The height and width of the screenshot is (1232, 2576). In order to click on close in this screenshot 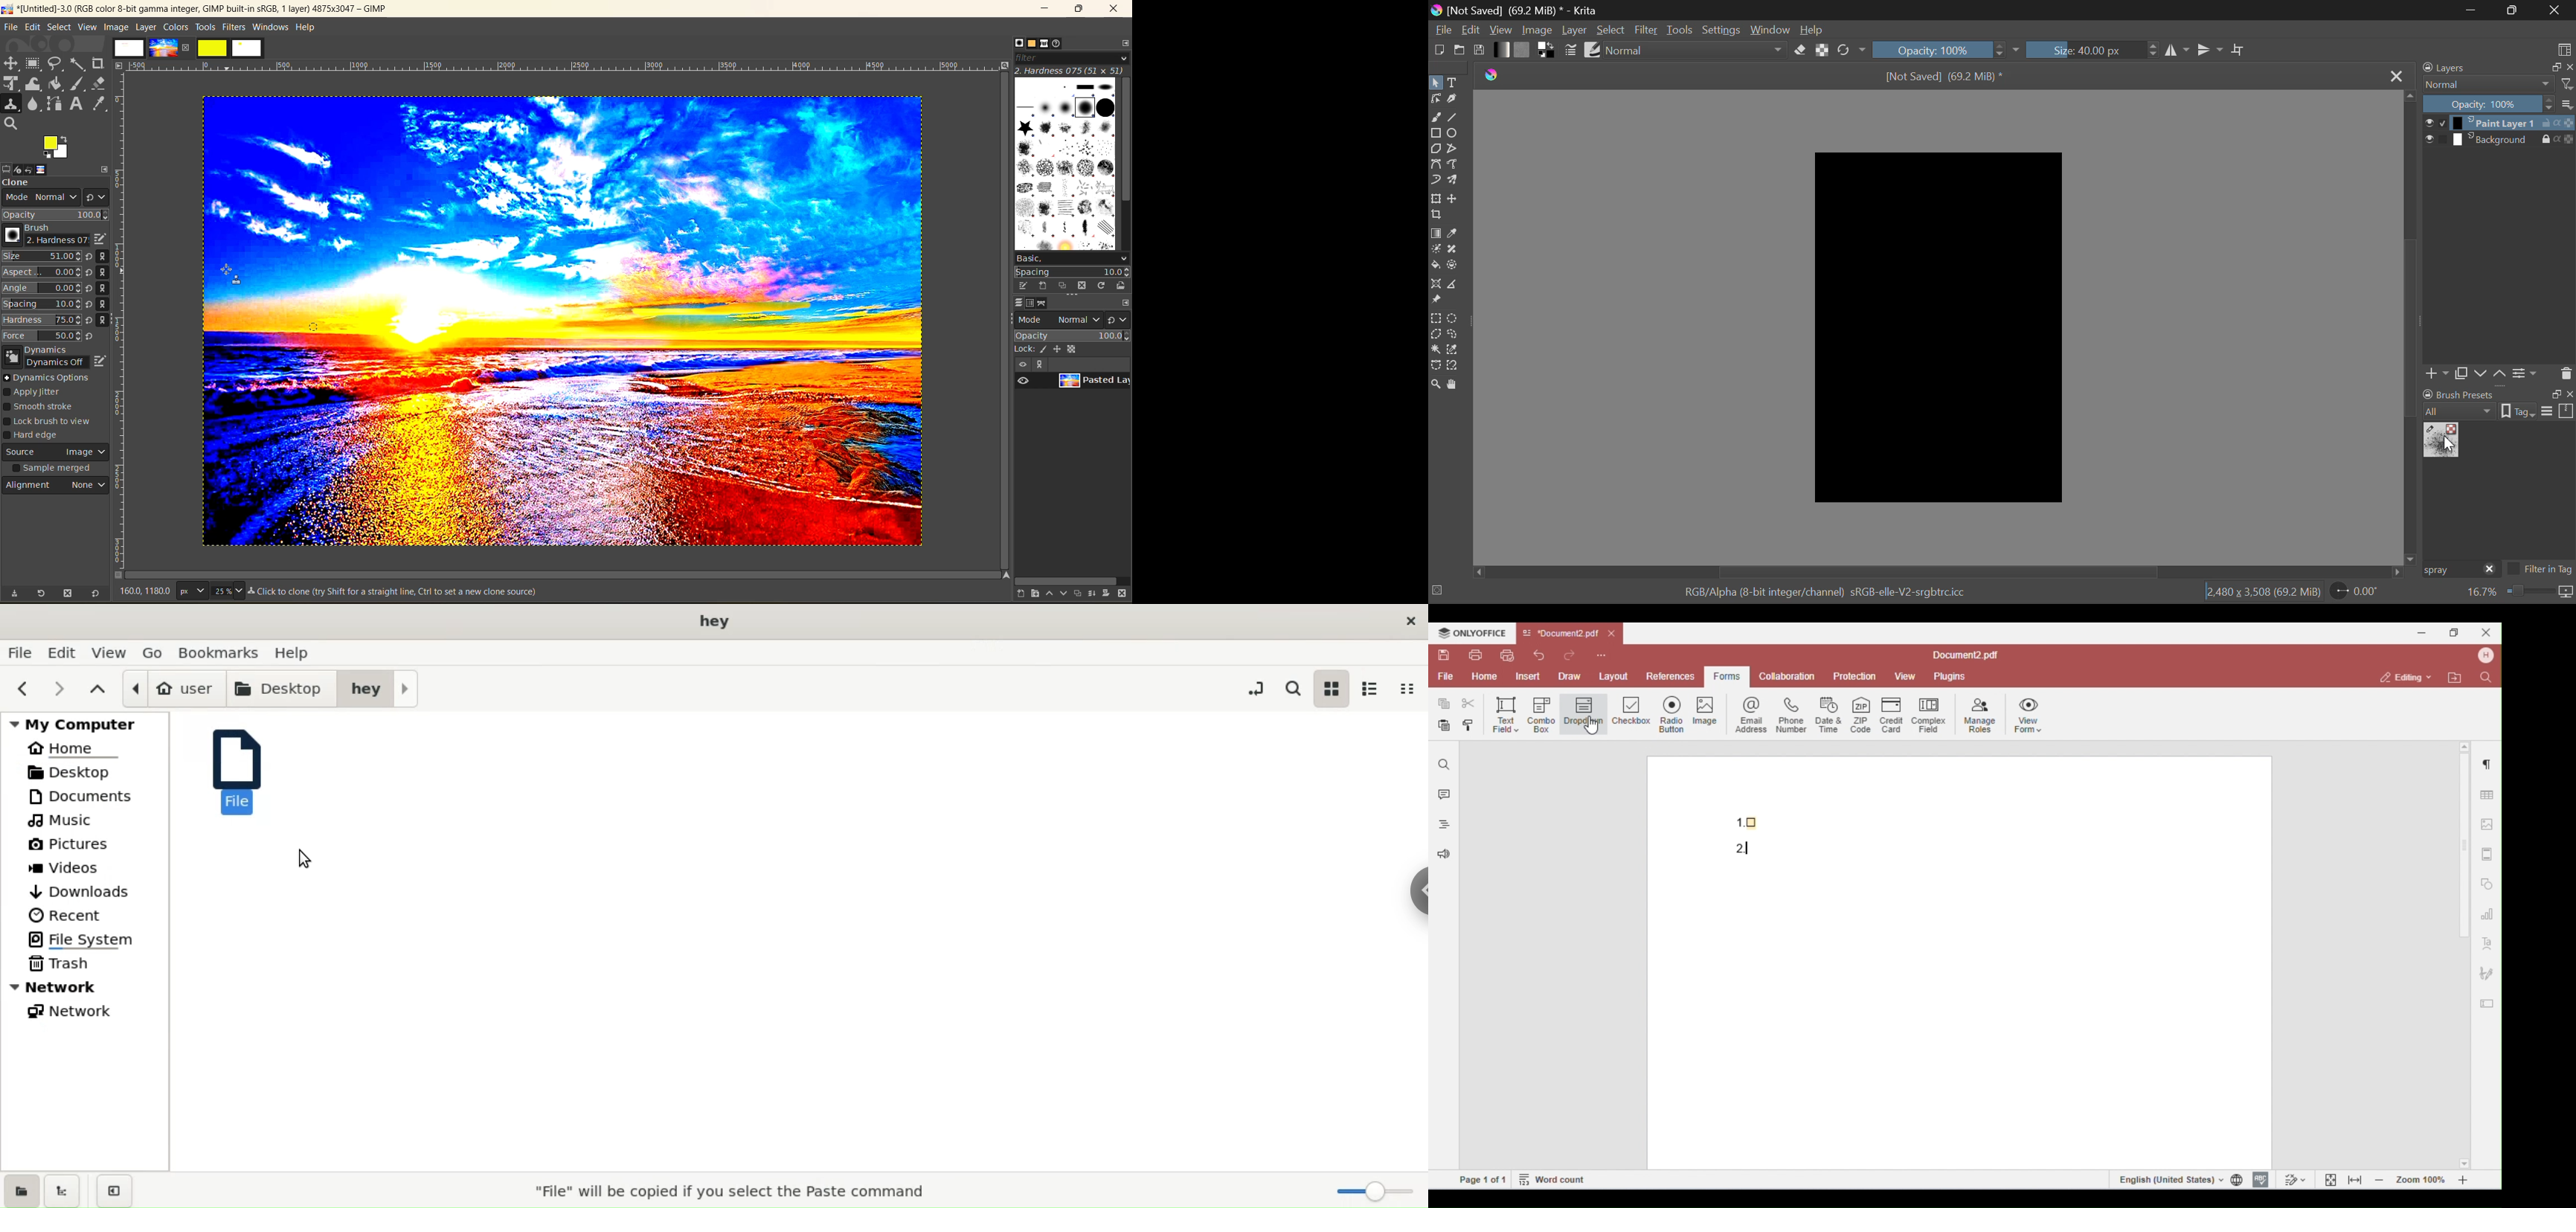, I will do `click(2569, 394)`.